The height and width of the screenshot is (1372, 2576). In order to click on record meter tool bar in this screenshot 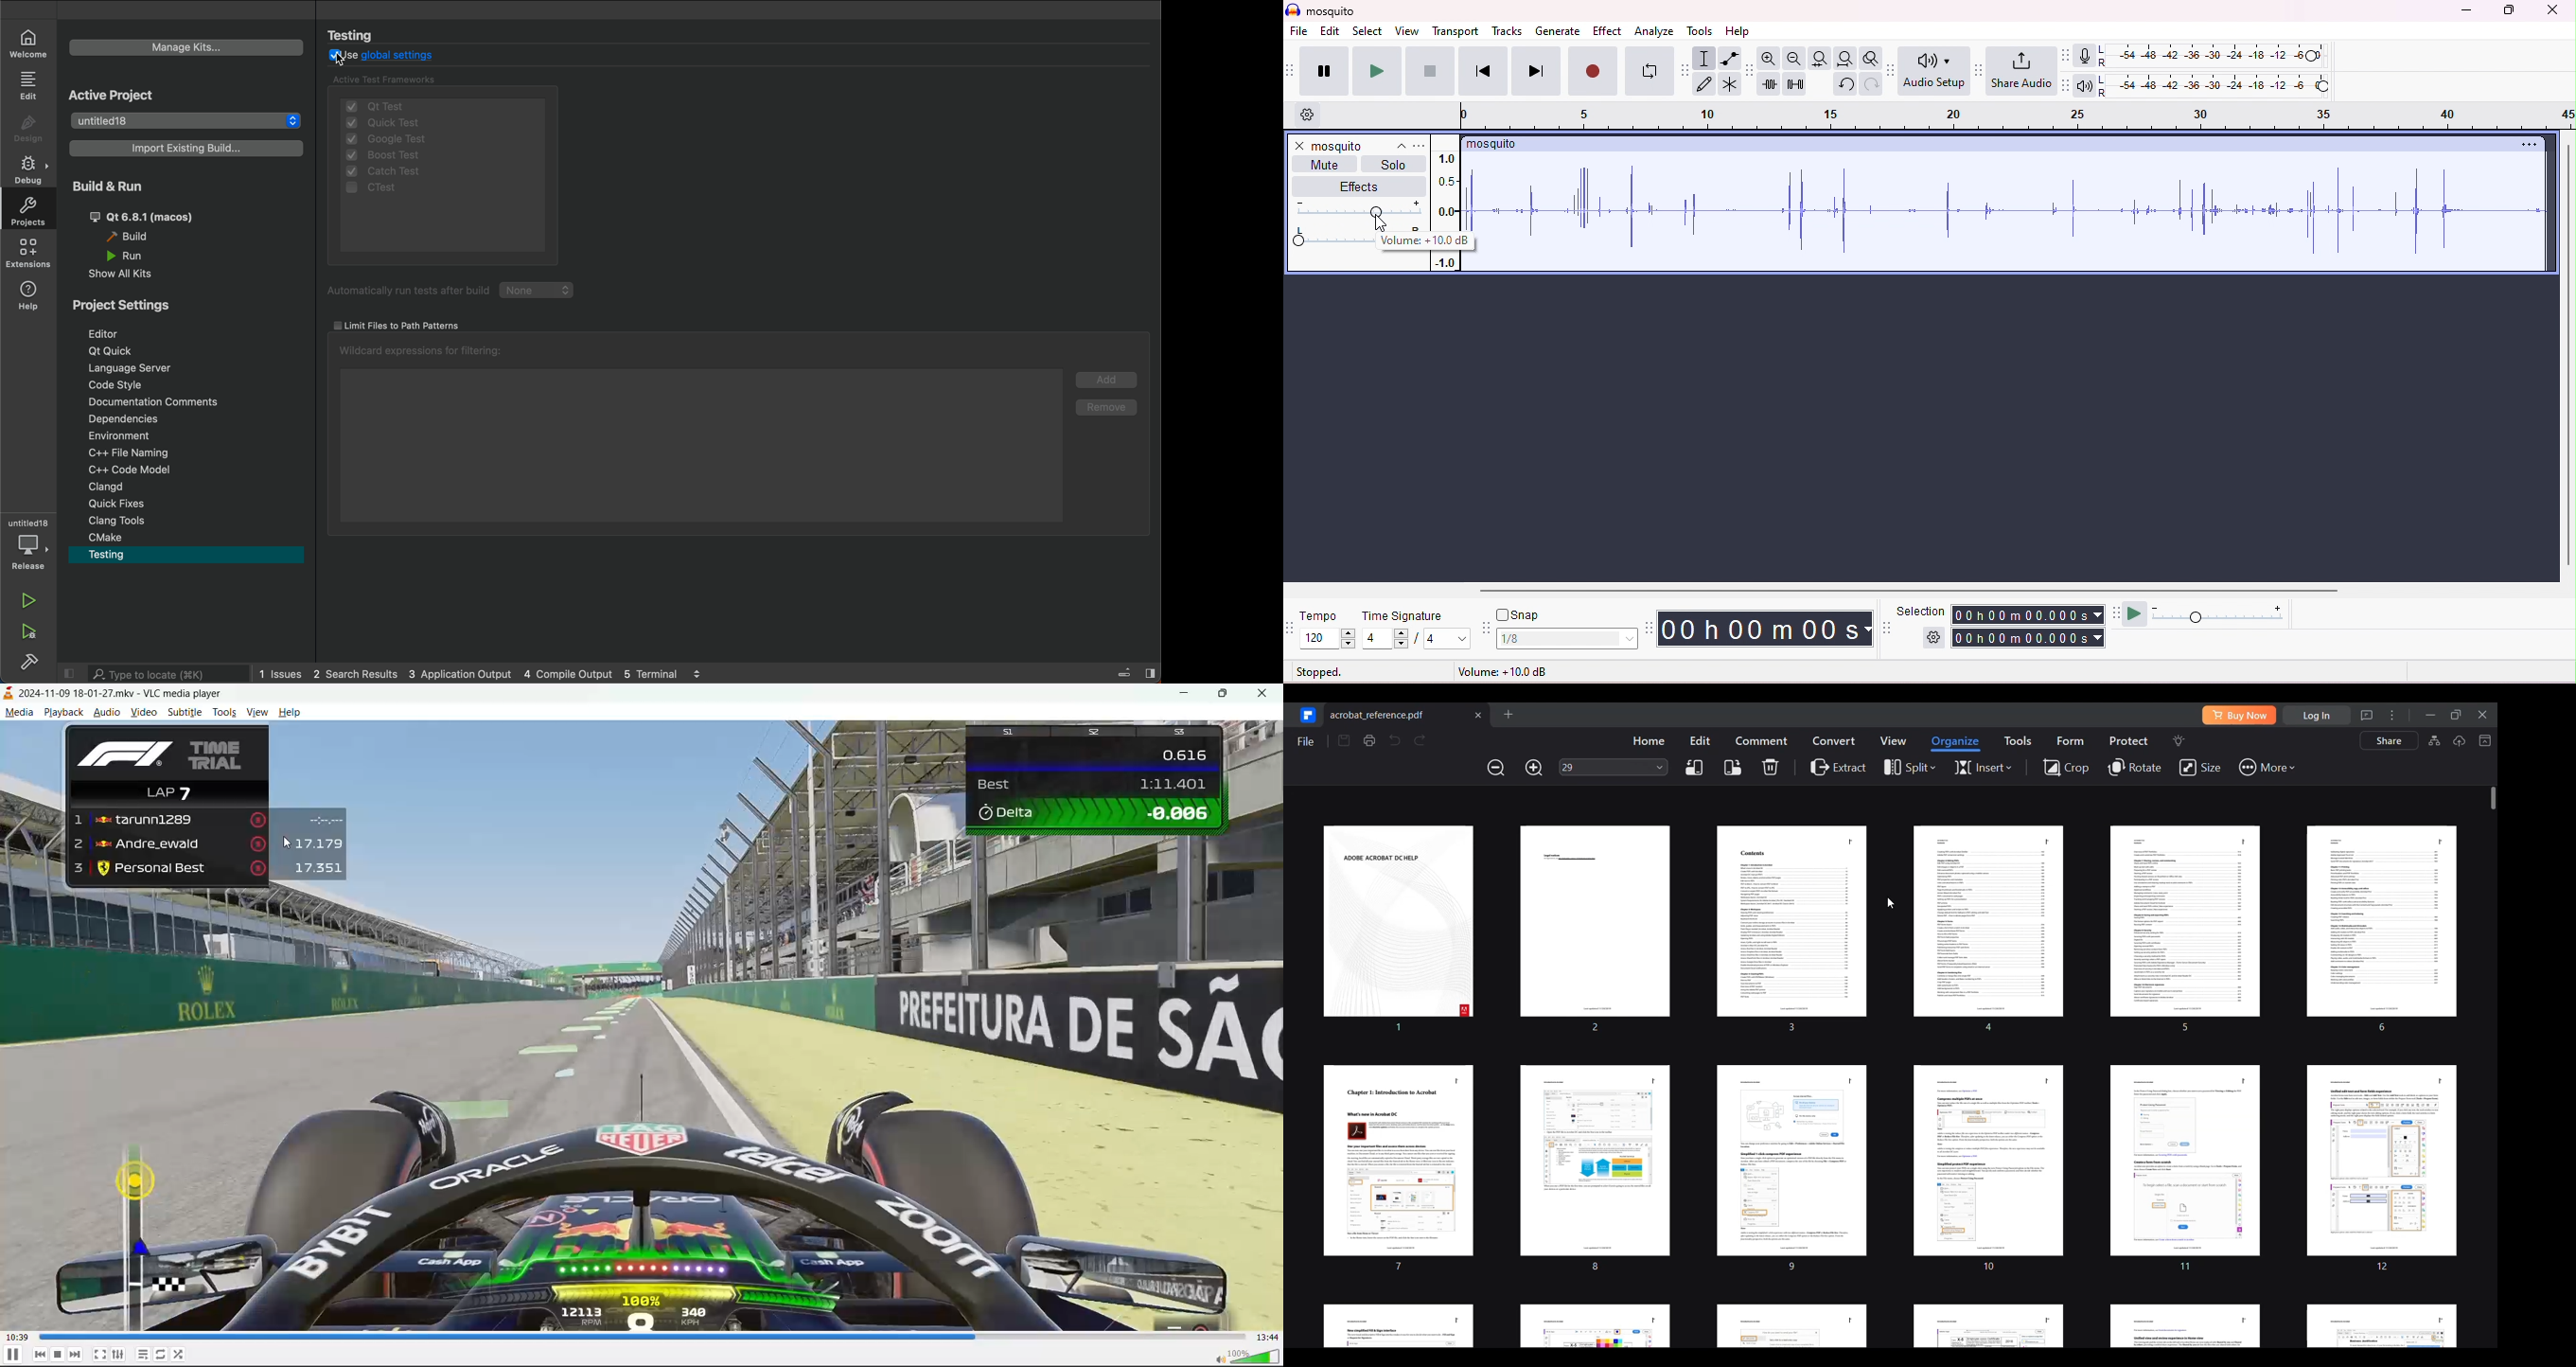, I will do `click(2069, 56)`.